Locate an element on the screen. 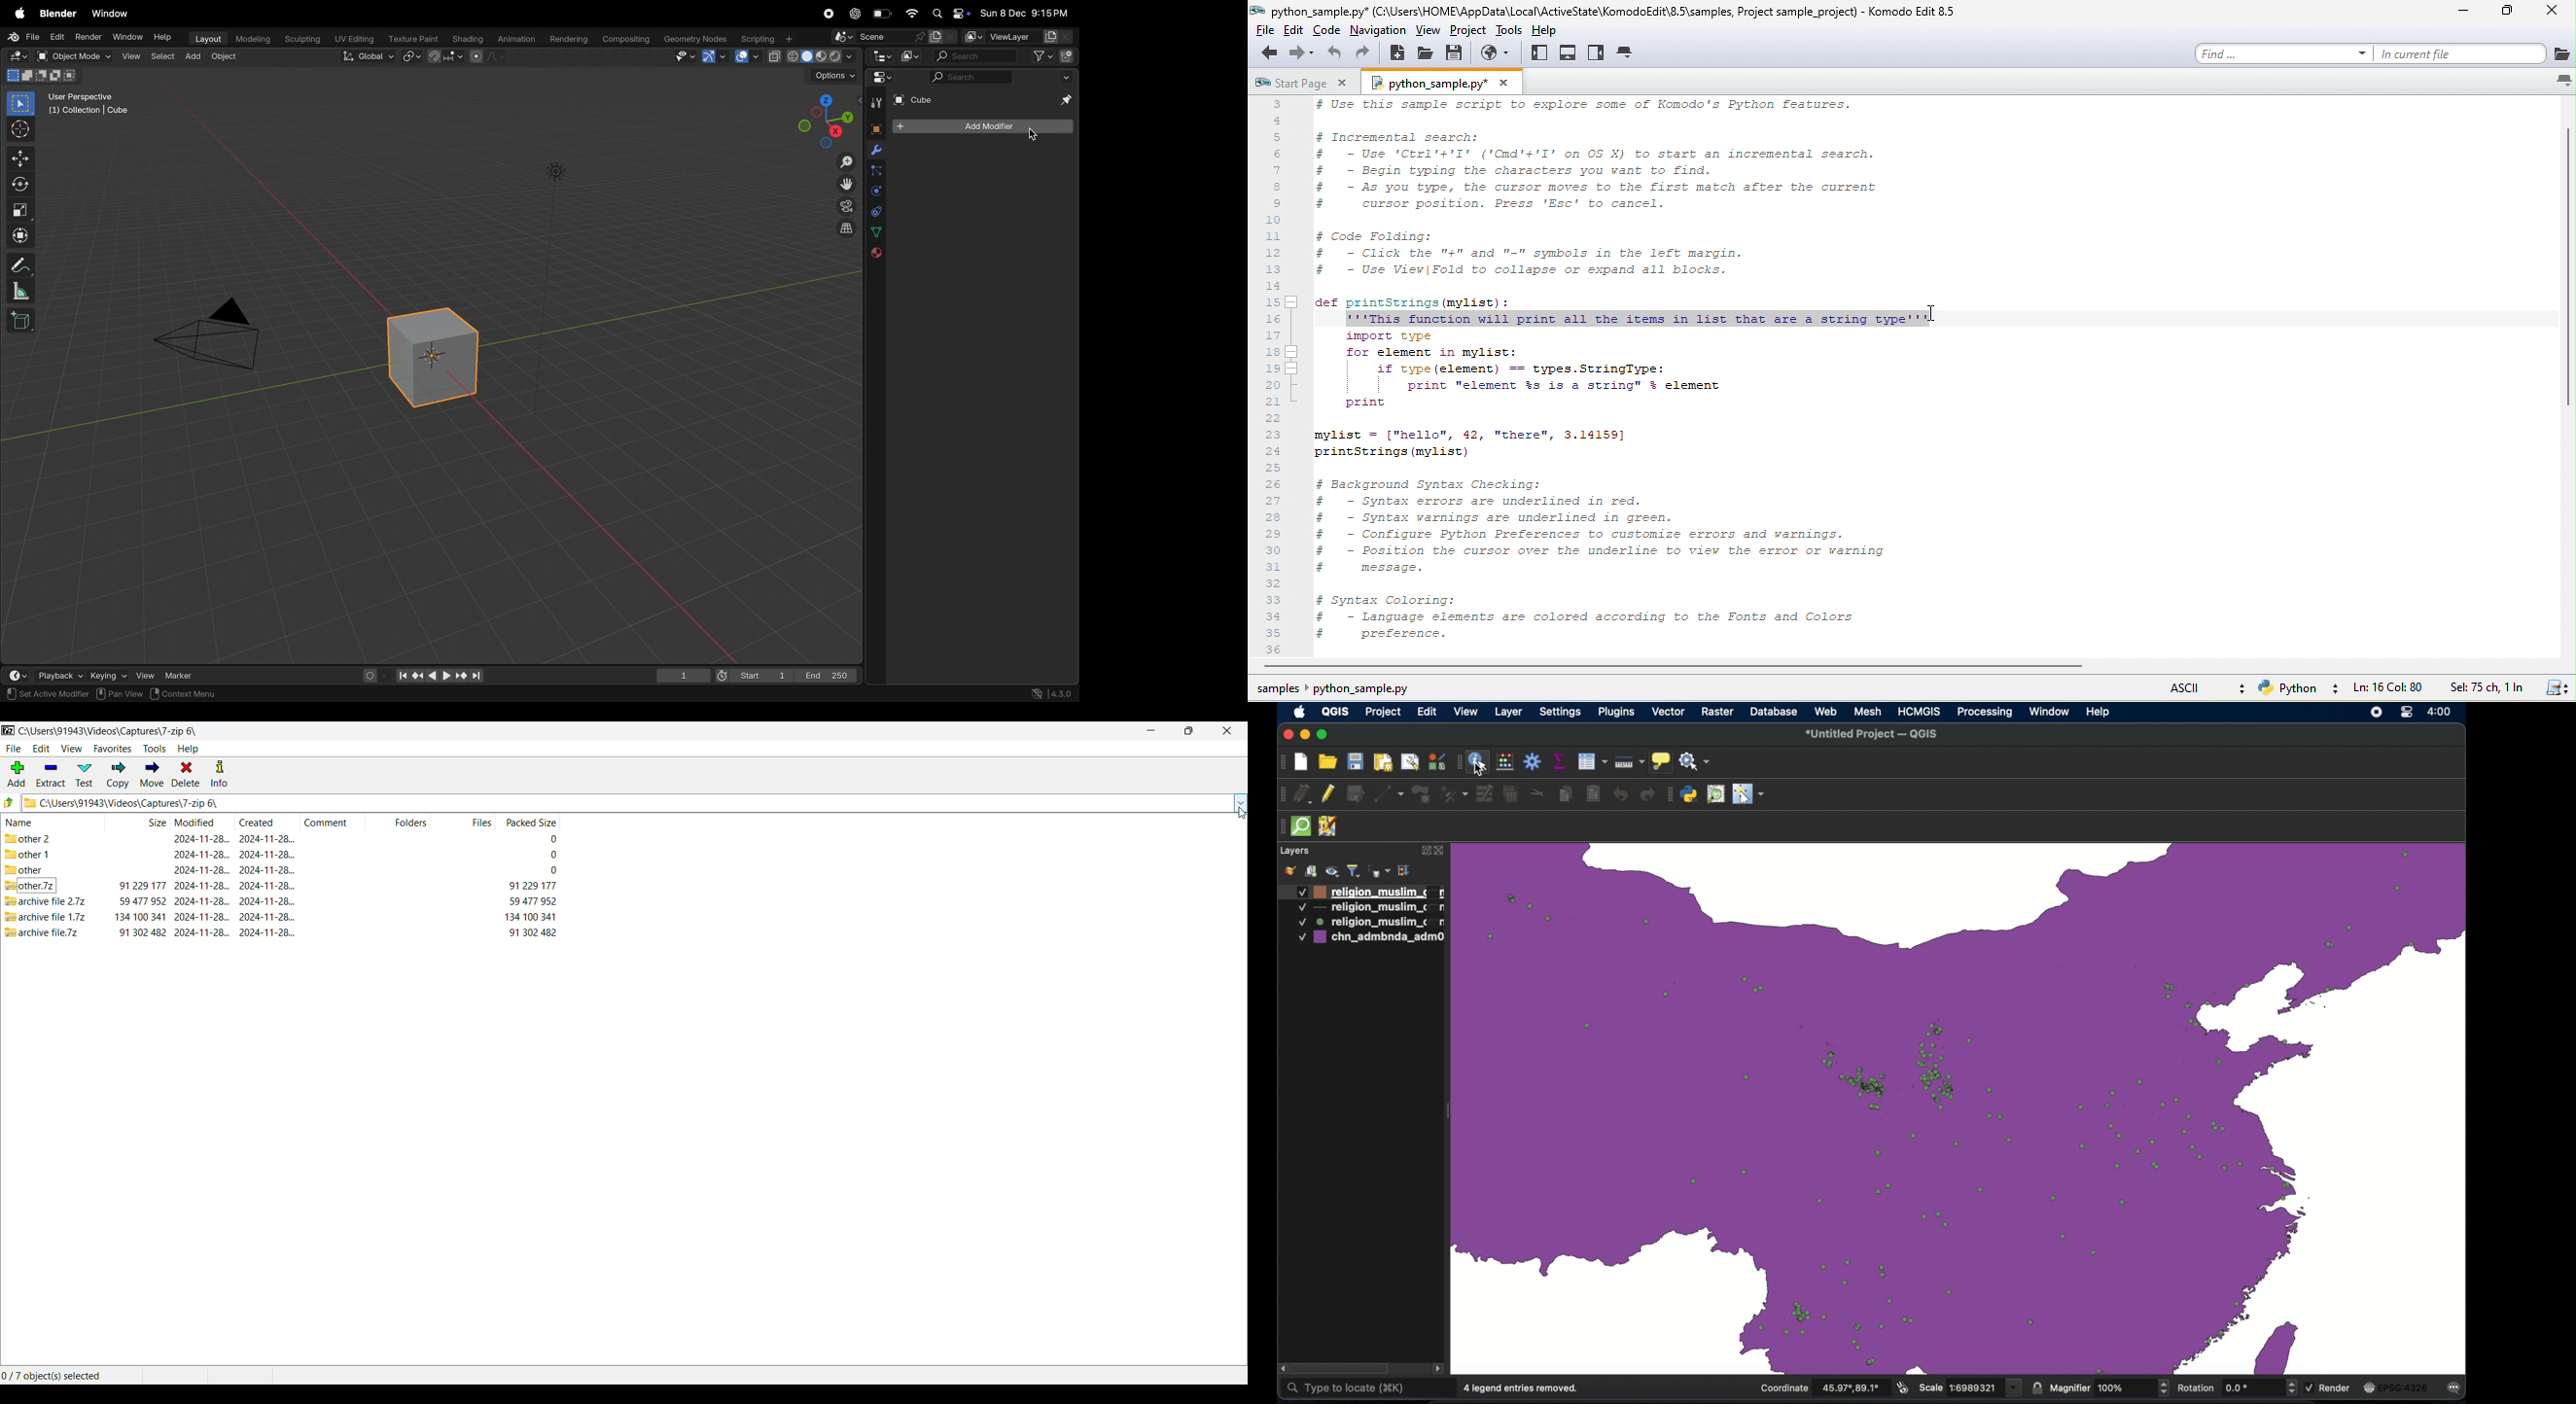 This screenshot has height=1428, width=2576. List all locations is located at coordinates (1240, 804).